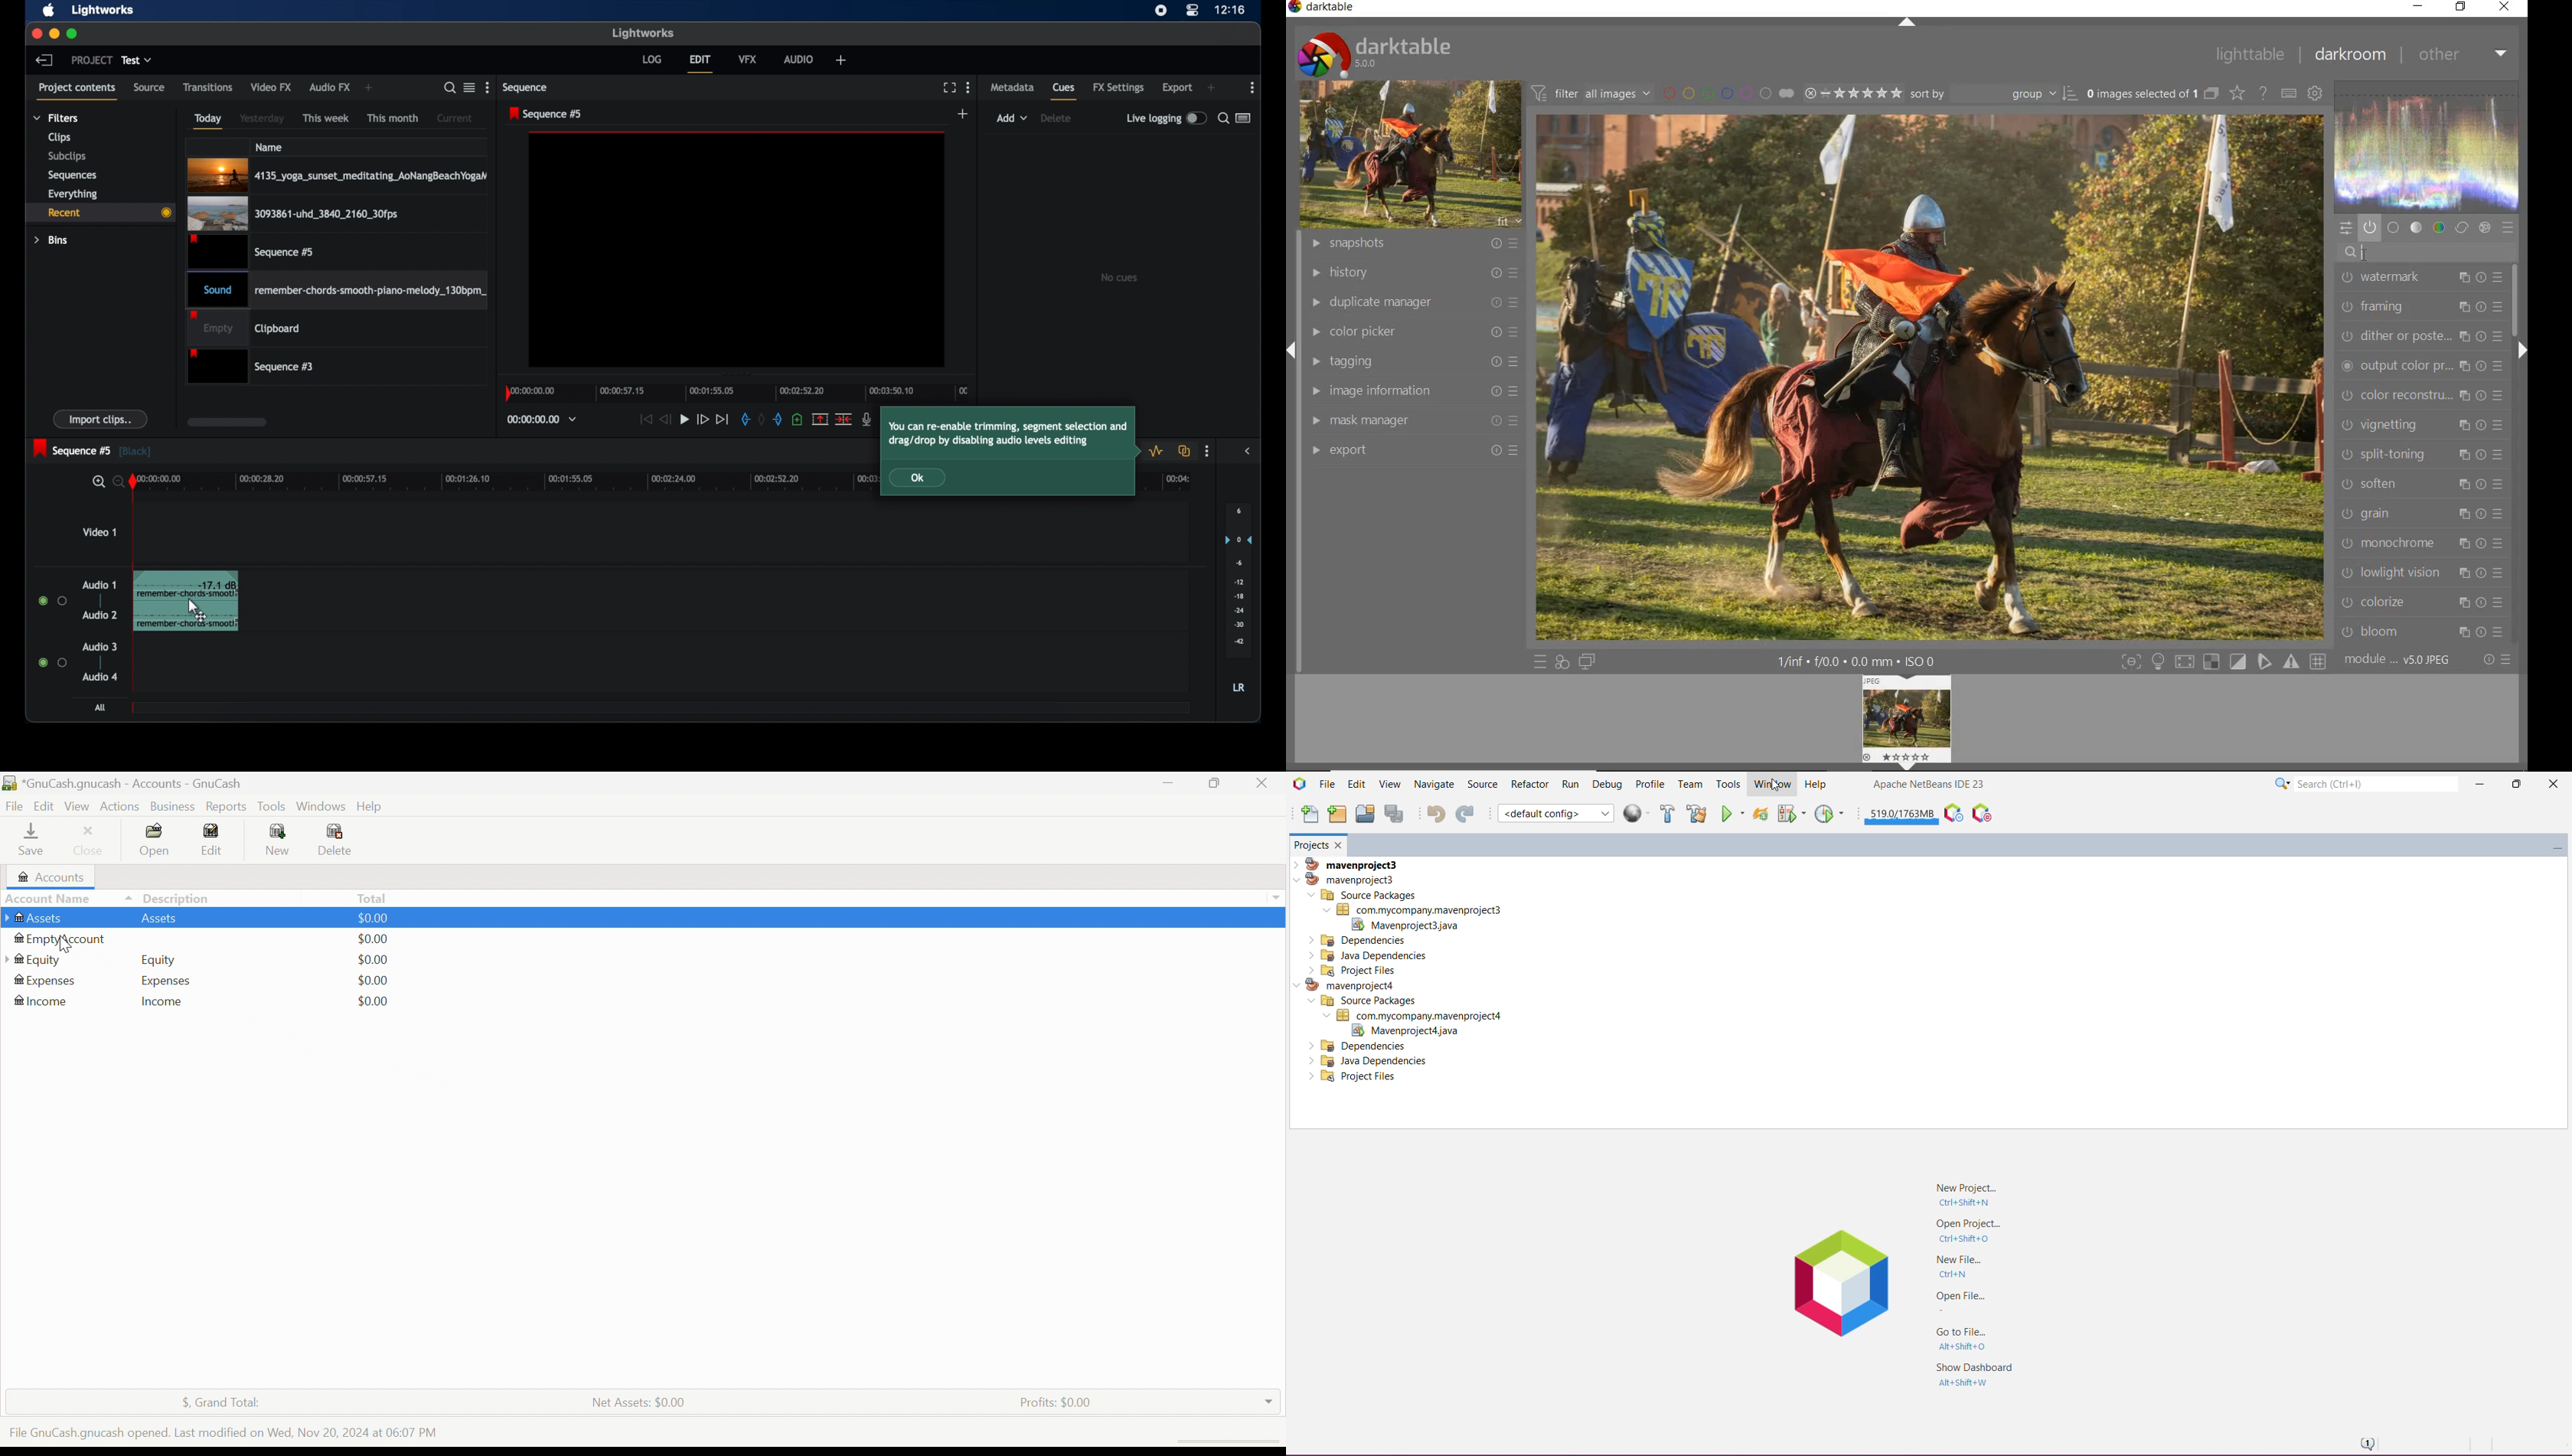 Image resolution: width=2576 pixels, height=1456 pixels. I want to click on Set Project Configuration, so click(1555, 813).